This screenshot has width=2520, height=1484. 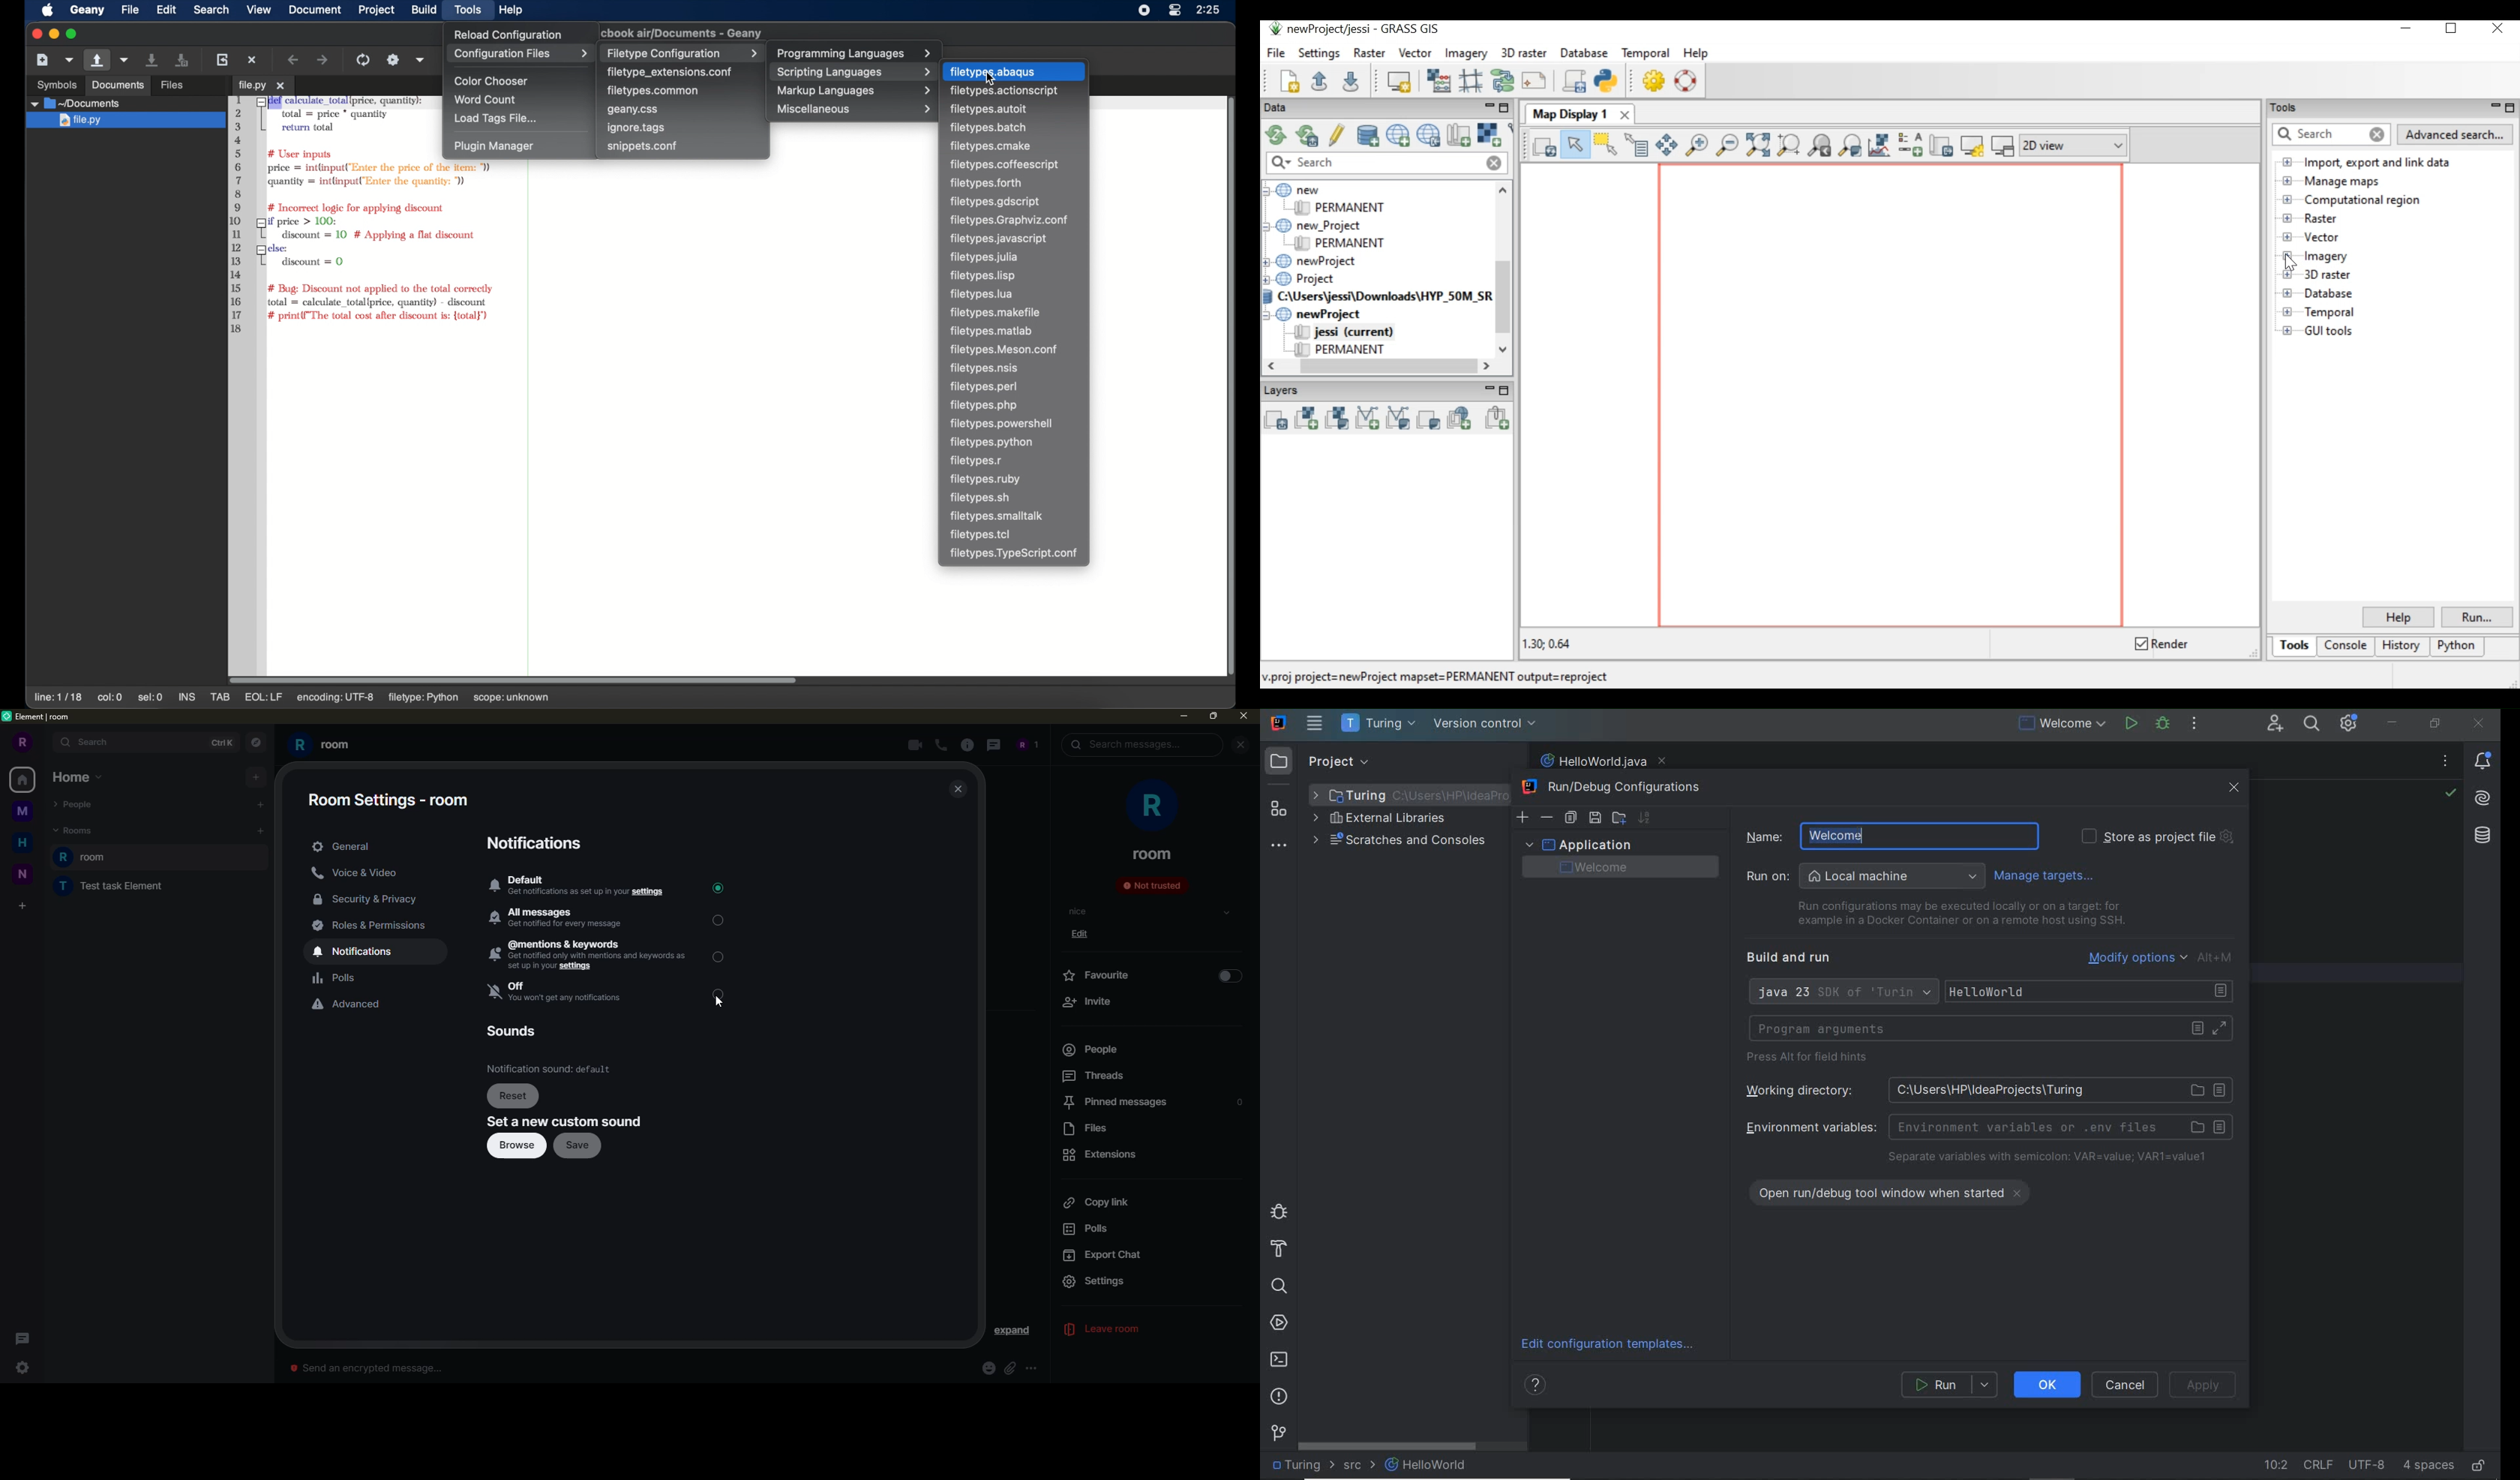 I want to click on account, so click(x=1027, y=745).